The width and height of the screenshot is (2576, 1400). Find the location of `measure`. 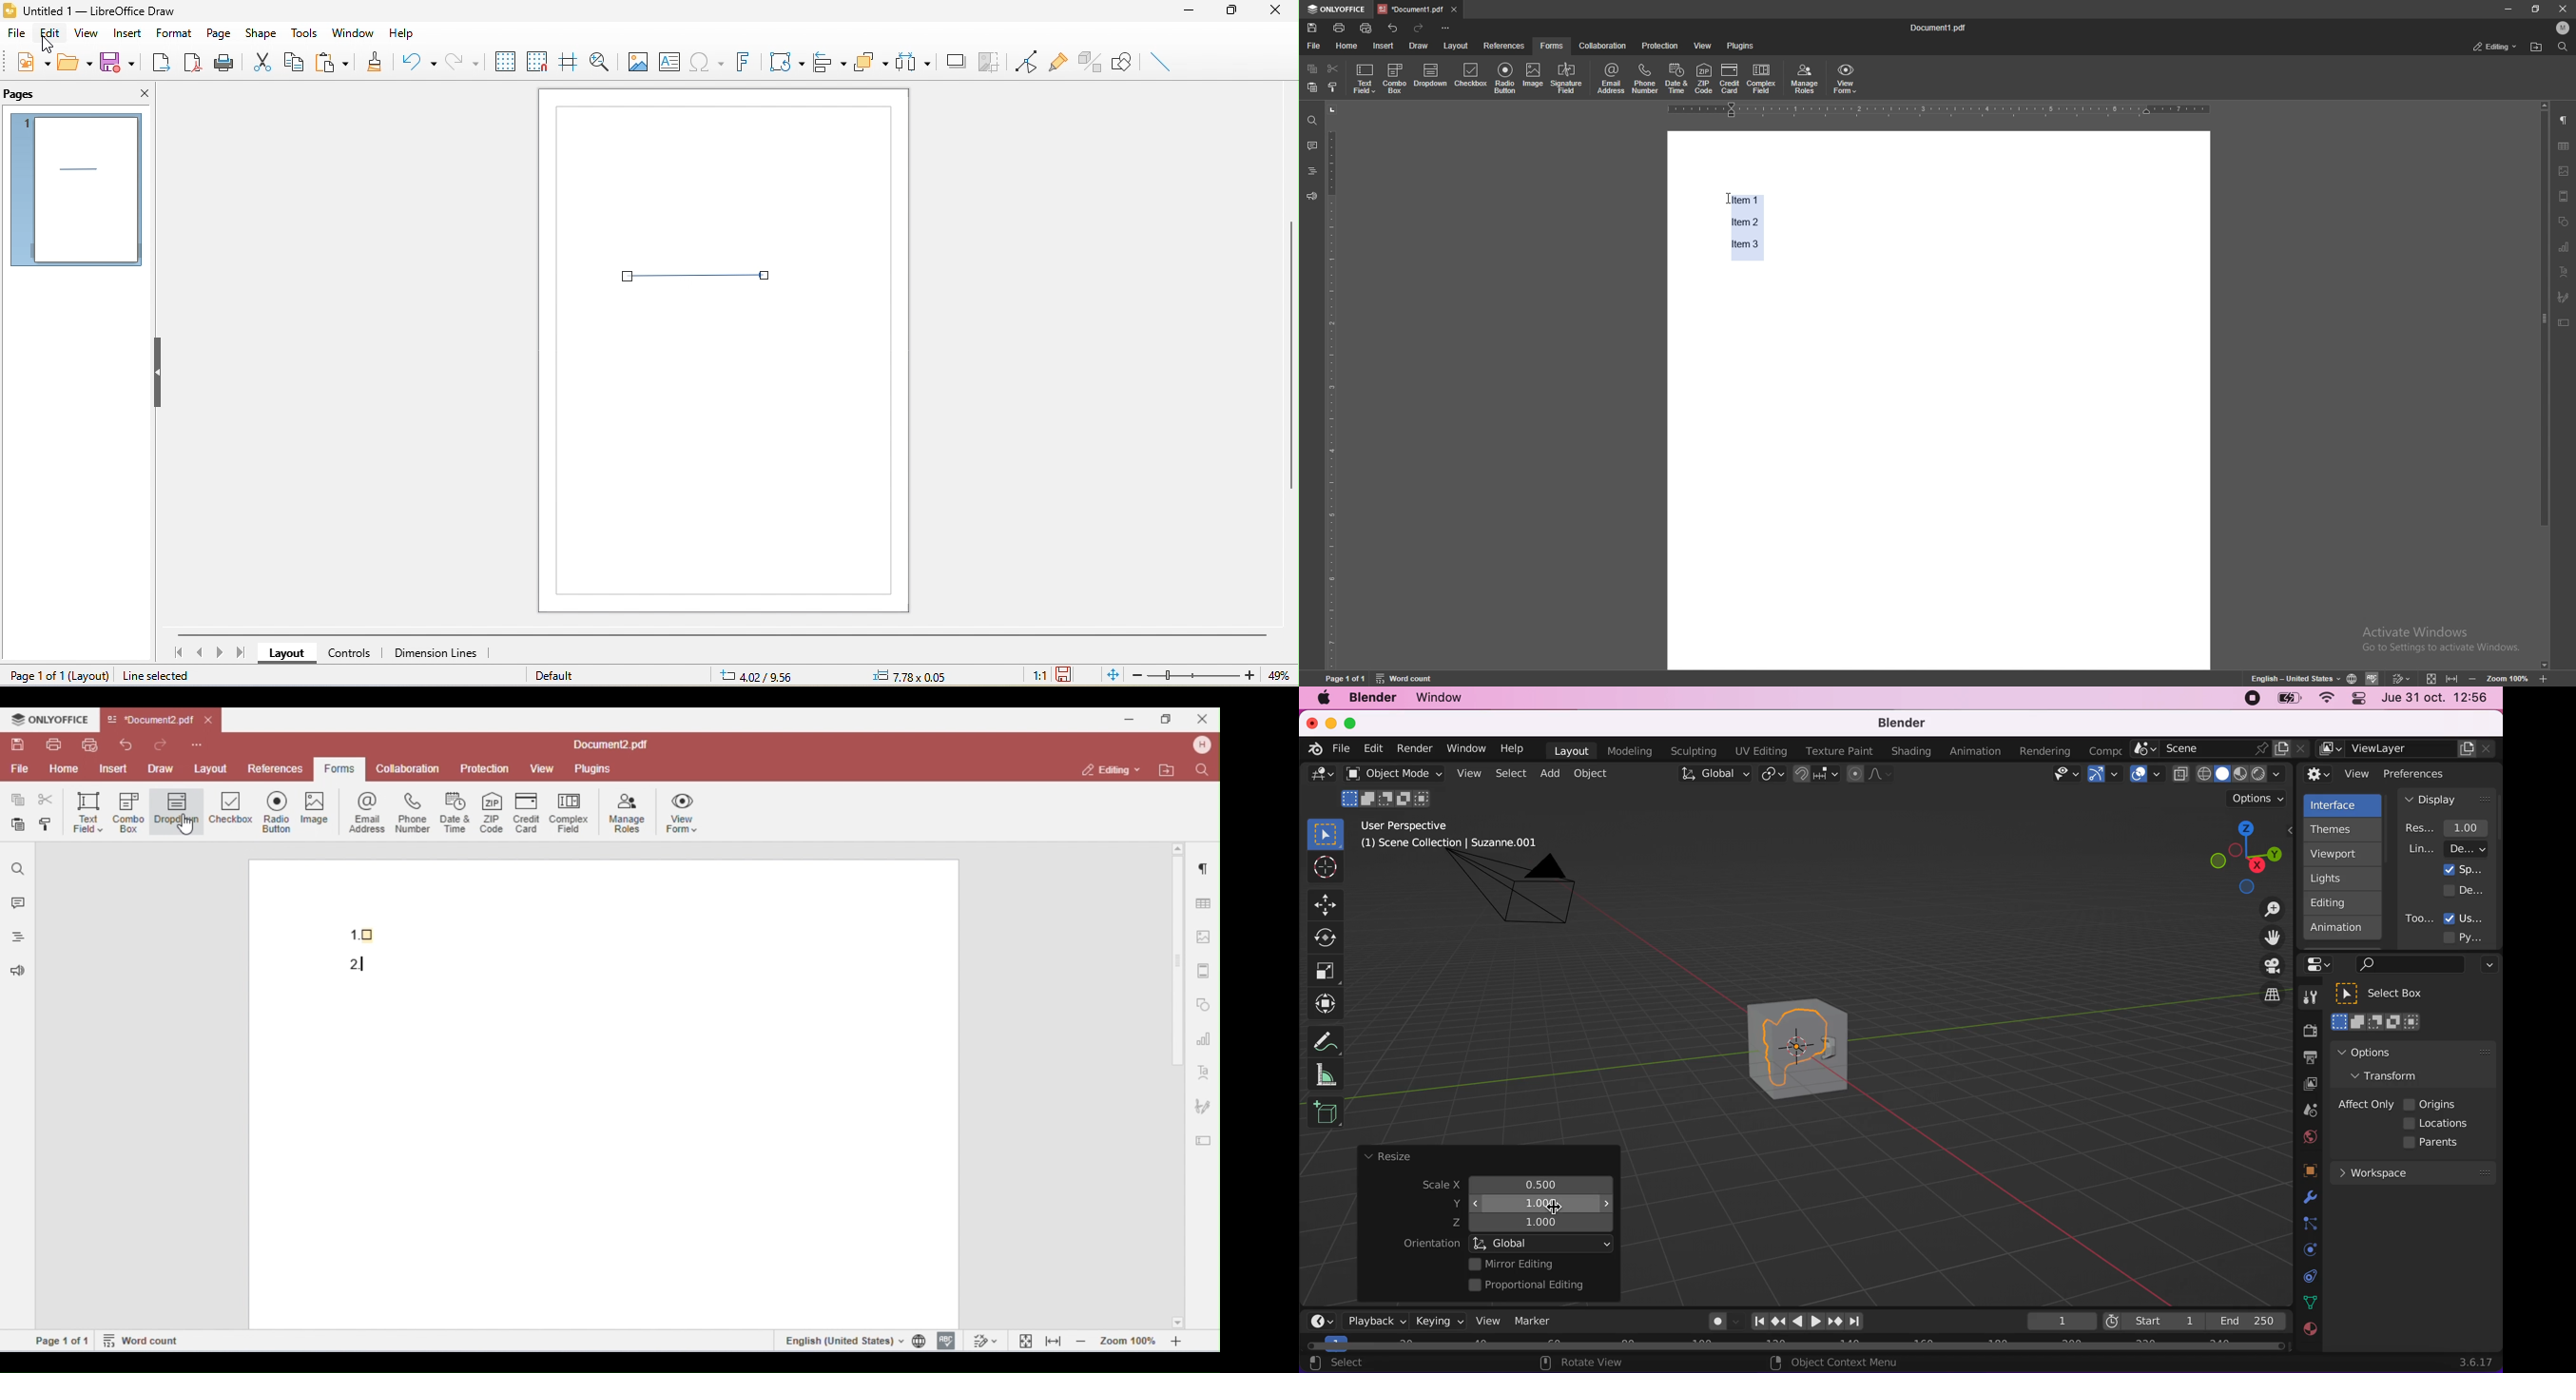

measure is located at coordinates (1332, 1074).